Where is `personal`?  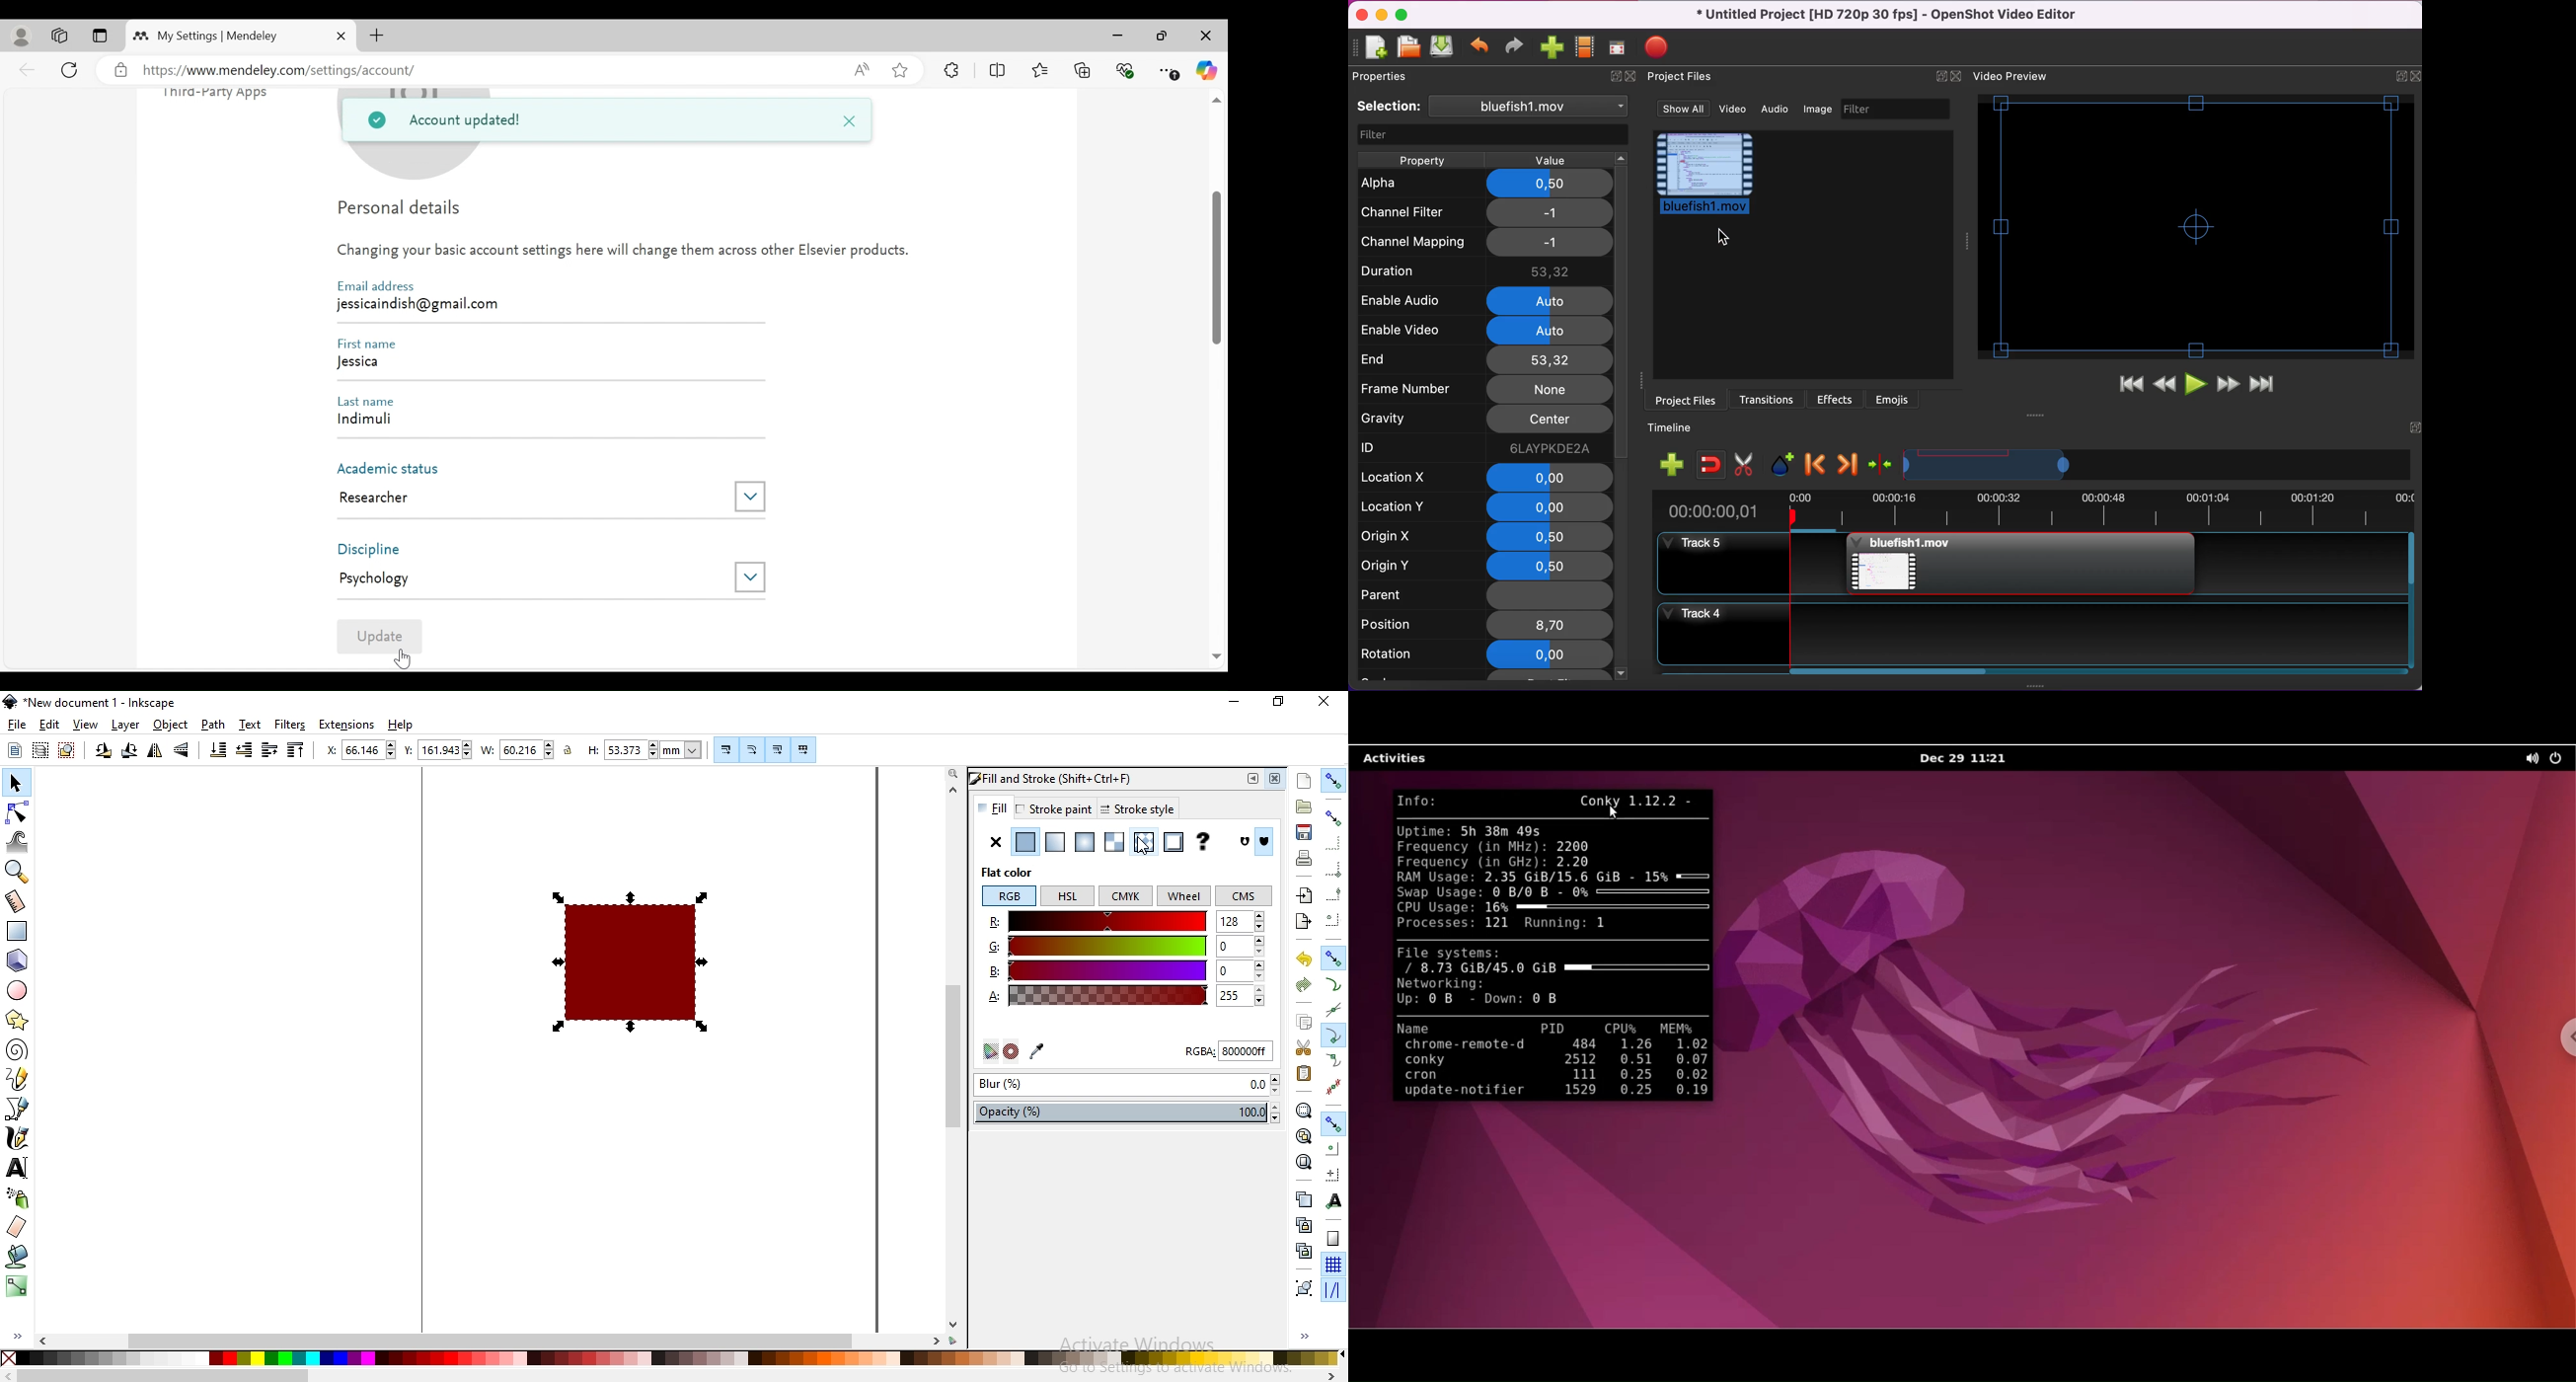 personal is located at coordinates (22, 36).